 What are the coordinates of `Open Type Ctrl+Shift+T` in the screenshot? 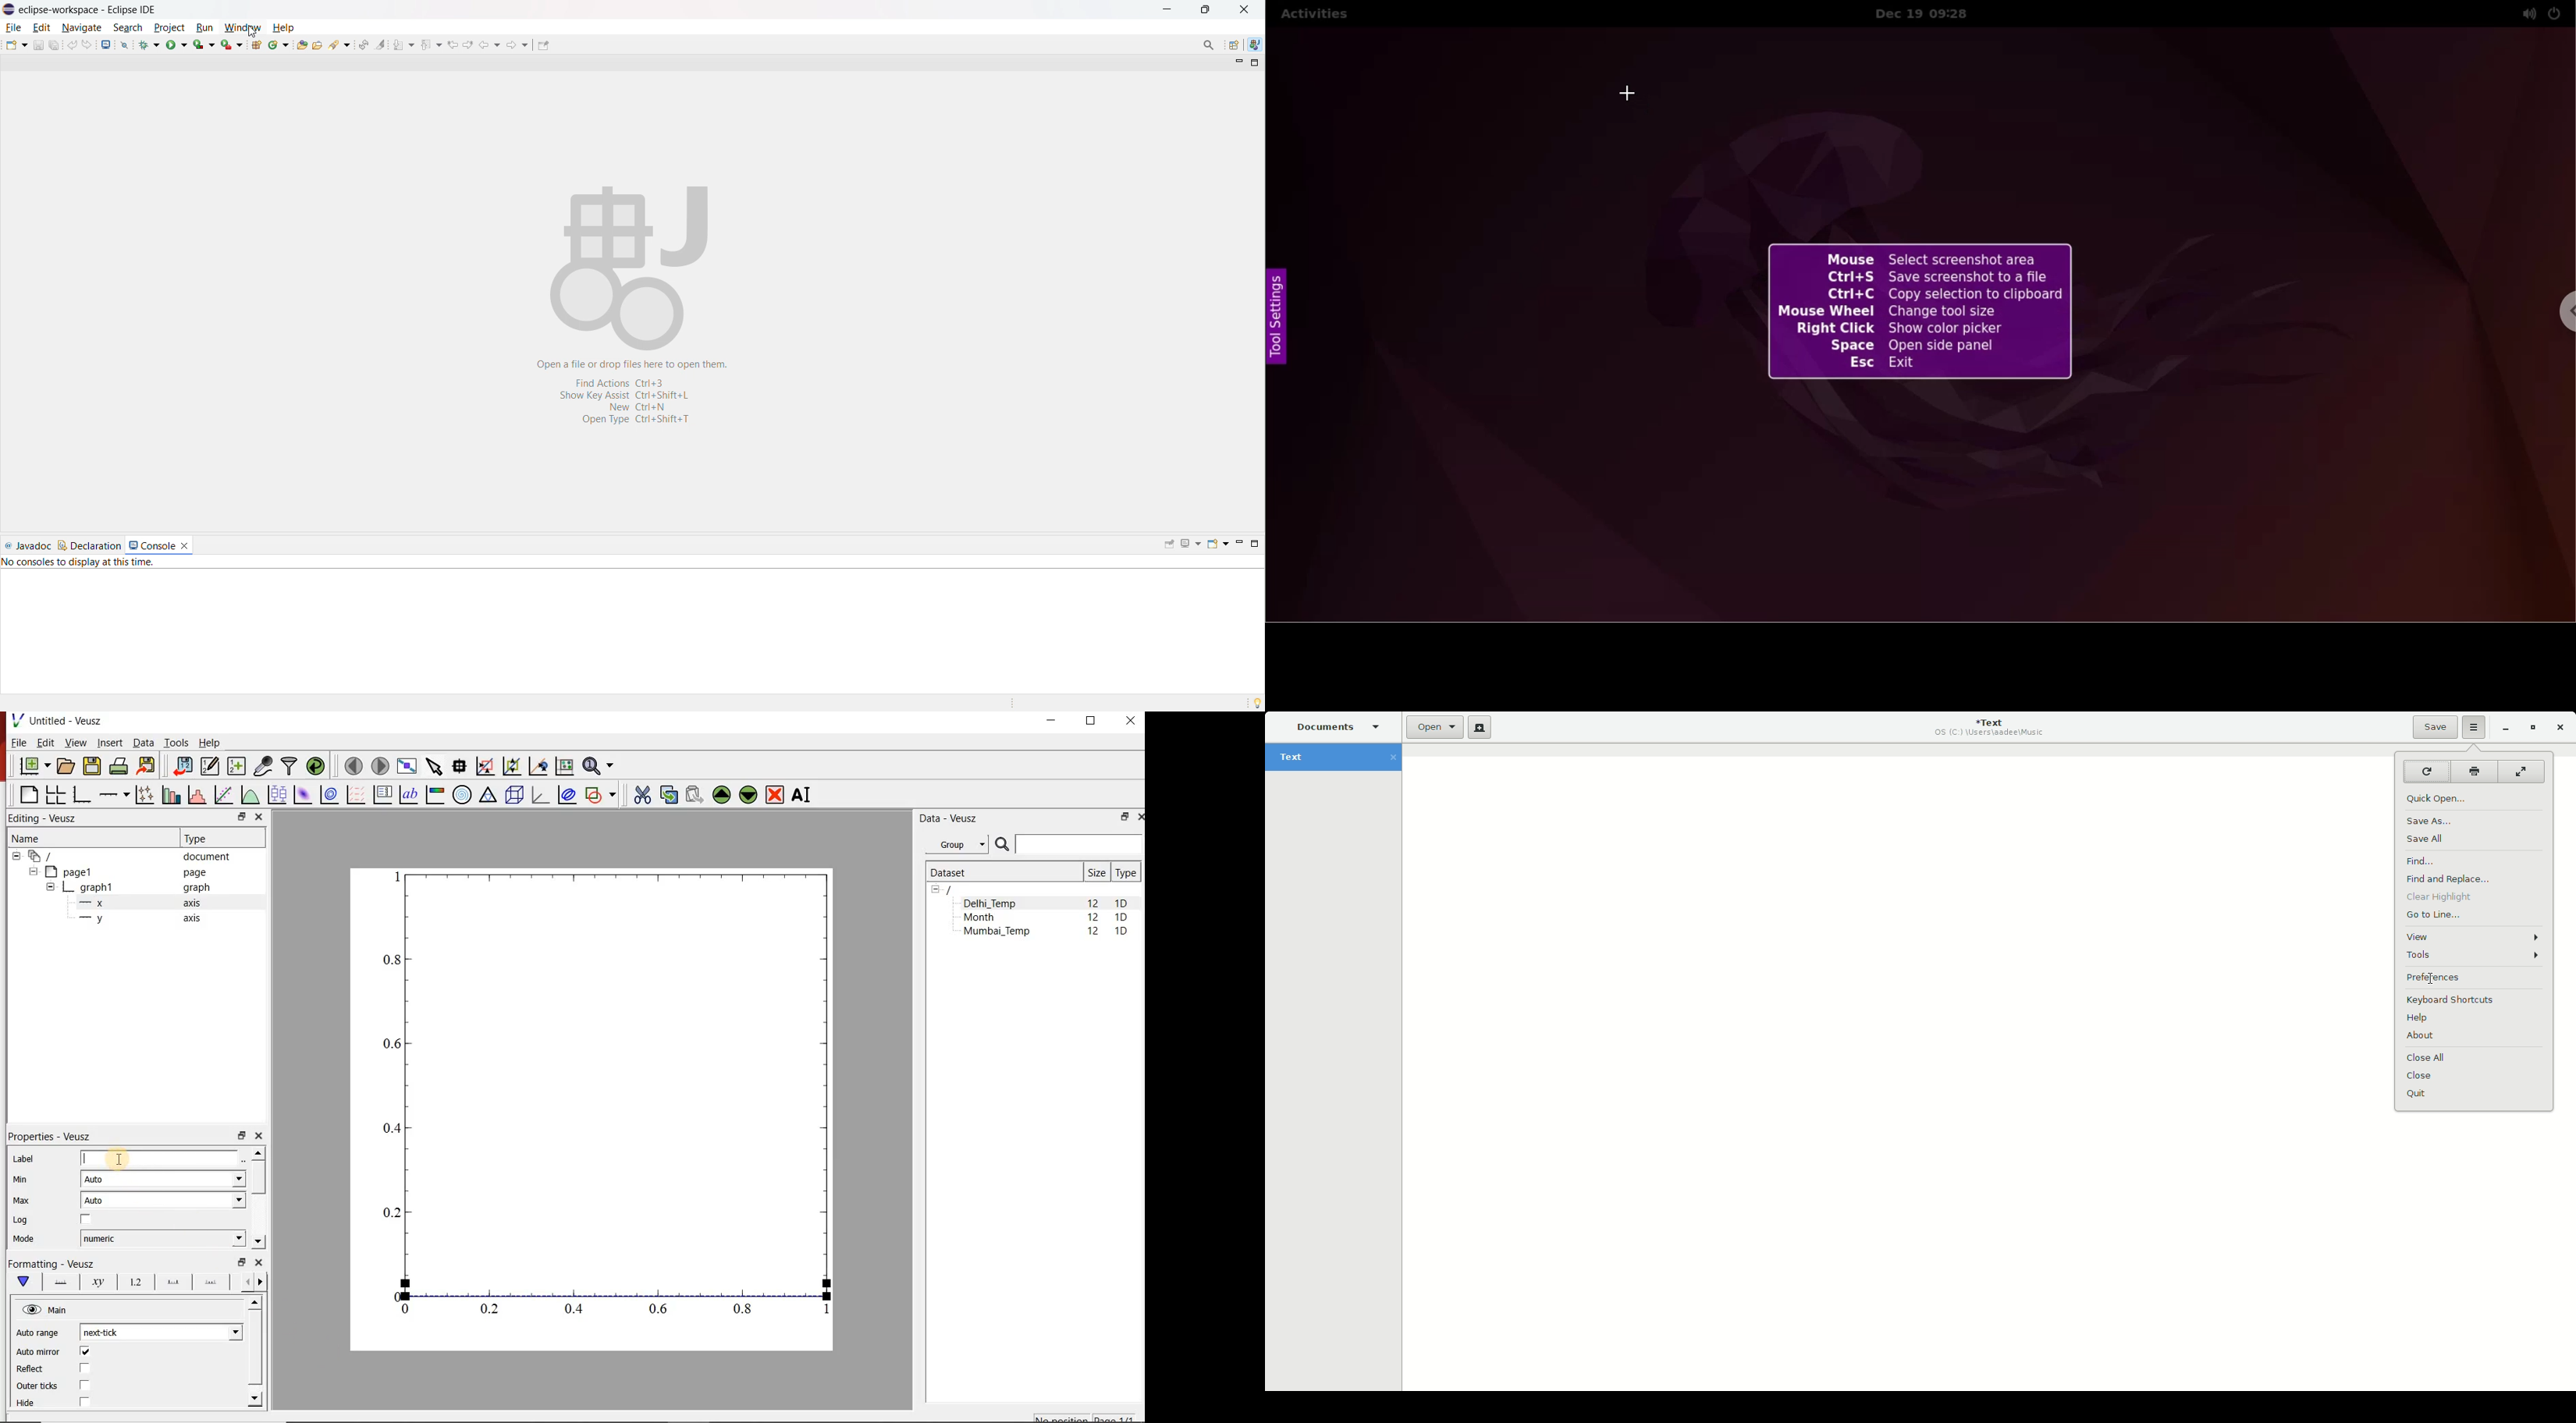 It's located at (636, 420).